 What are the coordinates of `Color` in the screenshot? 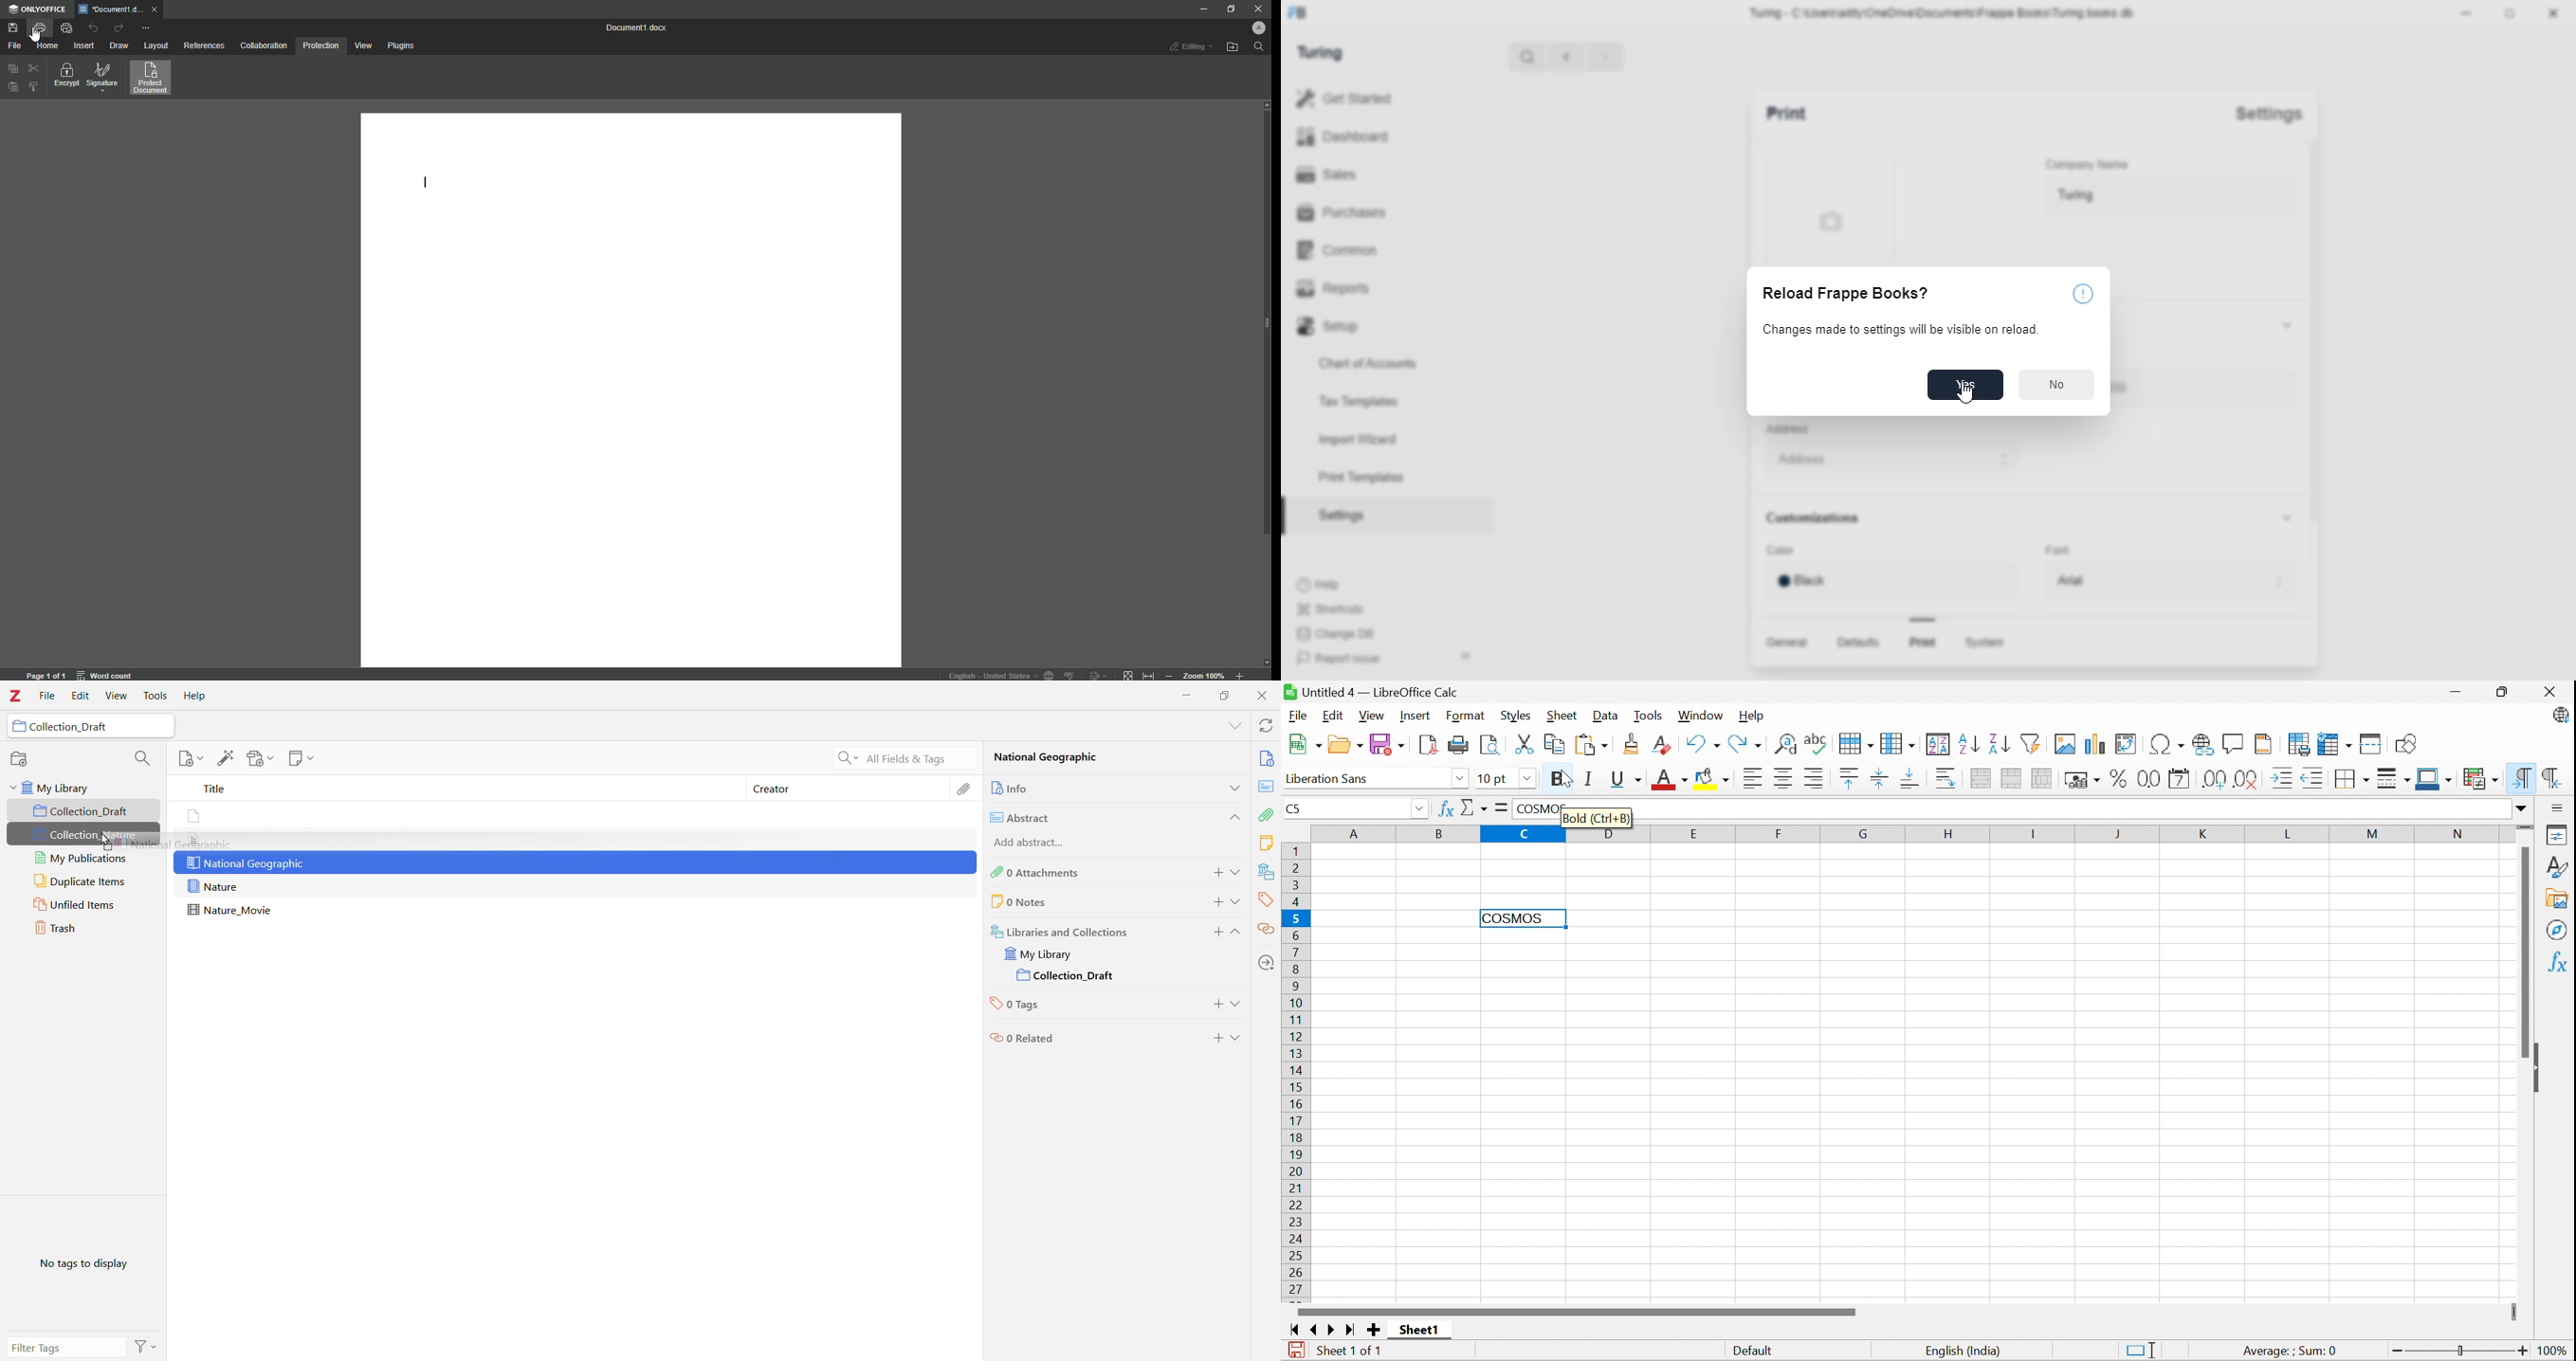 It's located at (1817, 550).